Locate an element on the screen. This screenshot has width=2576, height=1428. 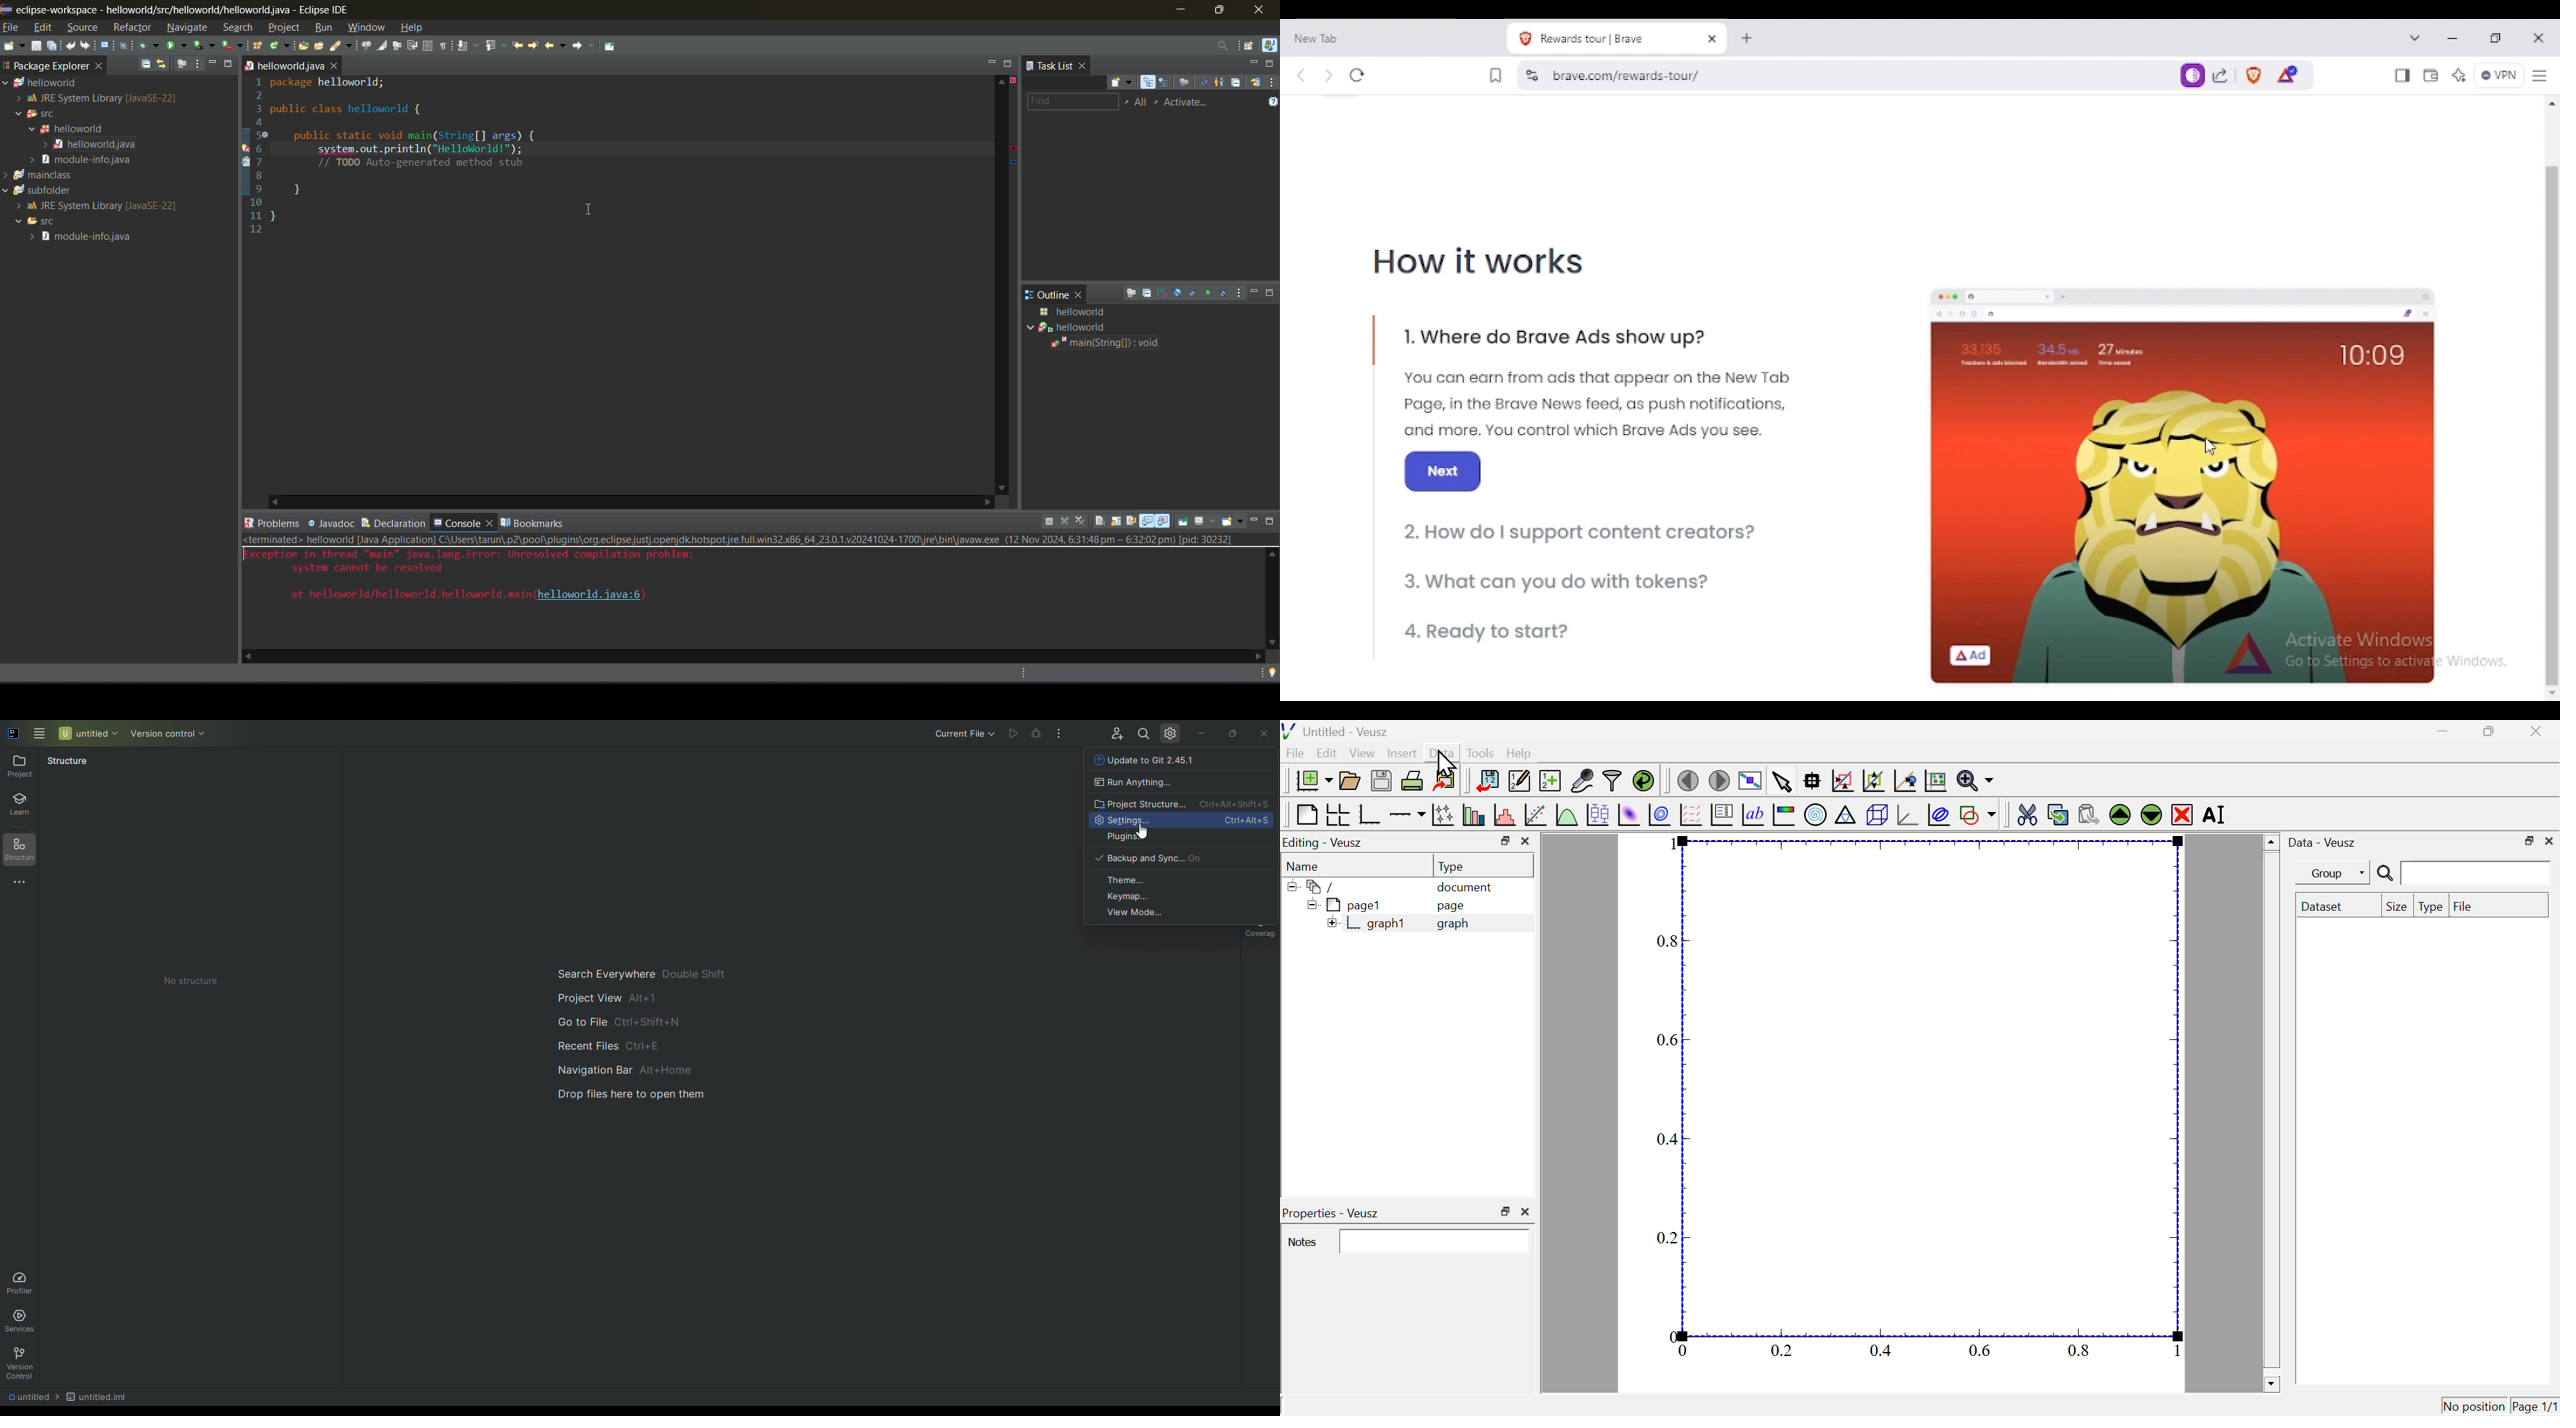
remove all terminated launches is located at coordinates (1080, 522).